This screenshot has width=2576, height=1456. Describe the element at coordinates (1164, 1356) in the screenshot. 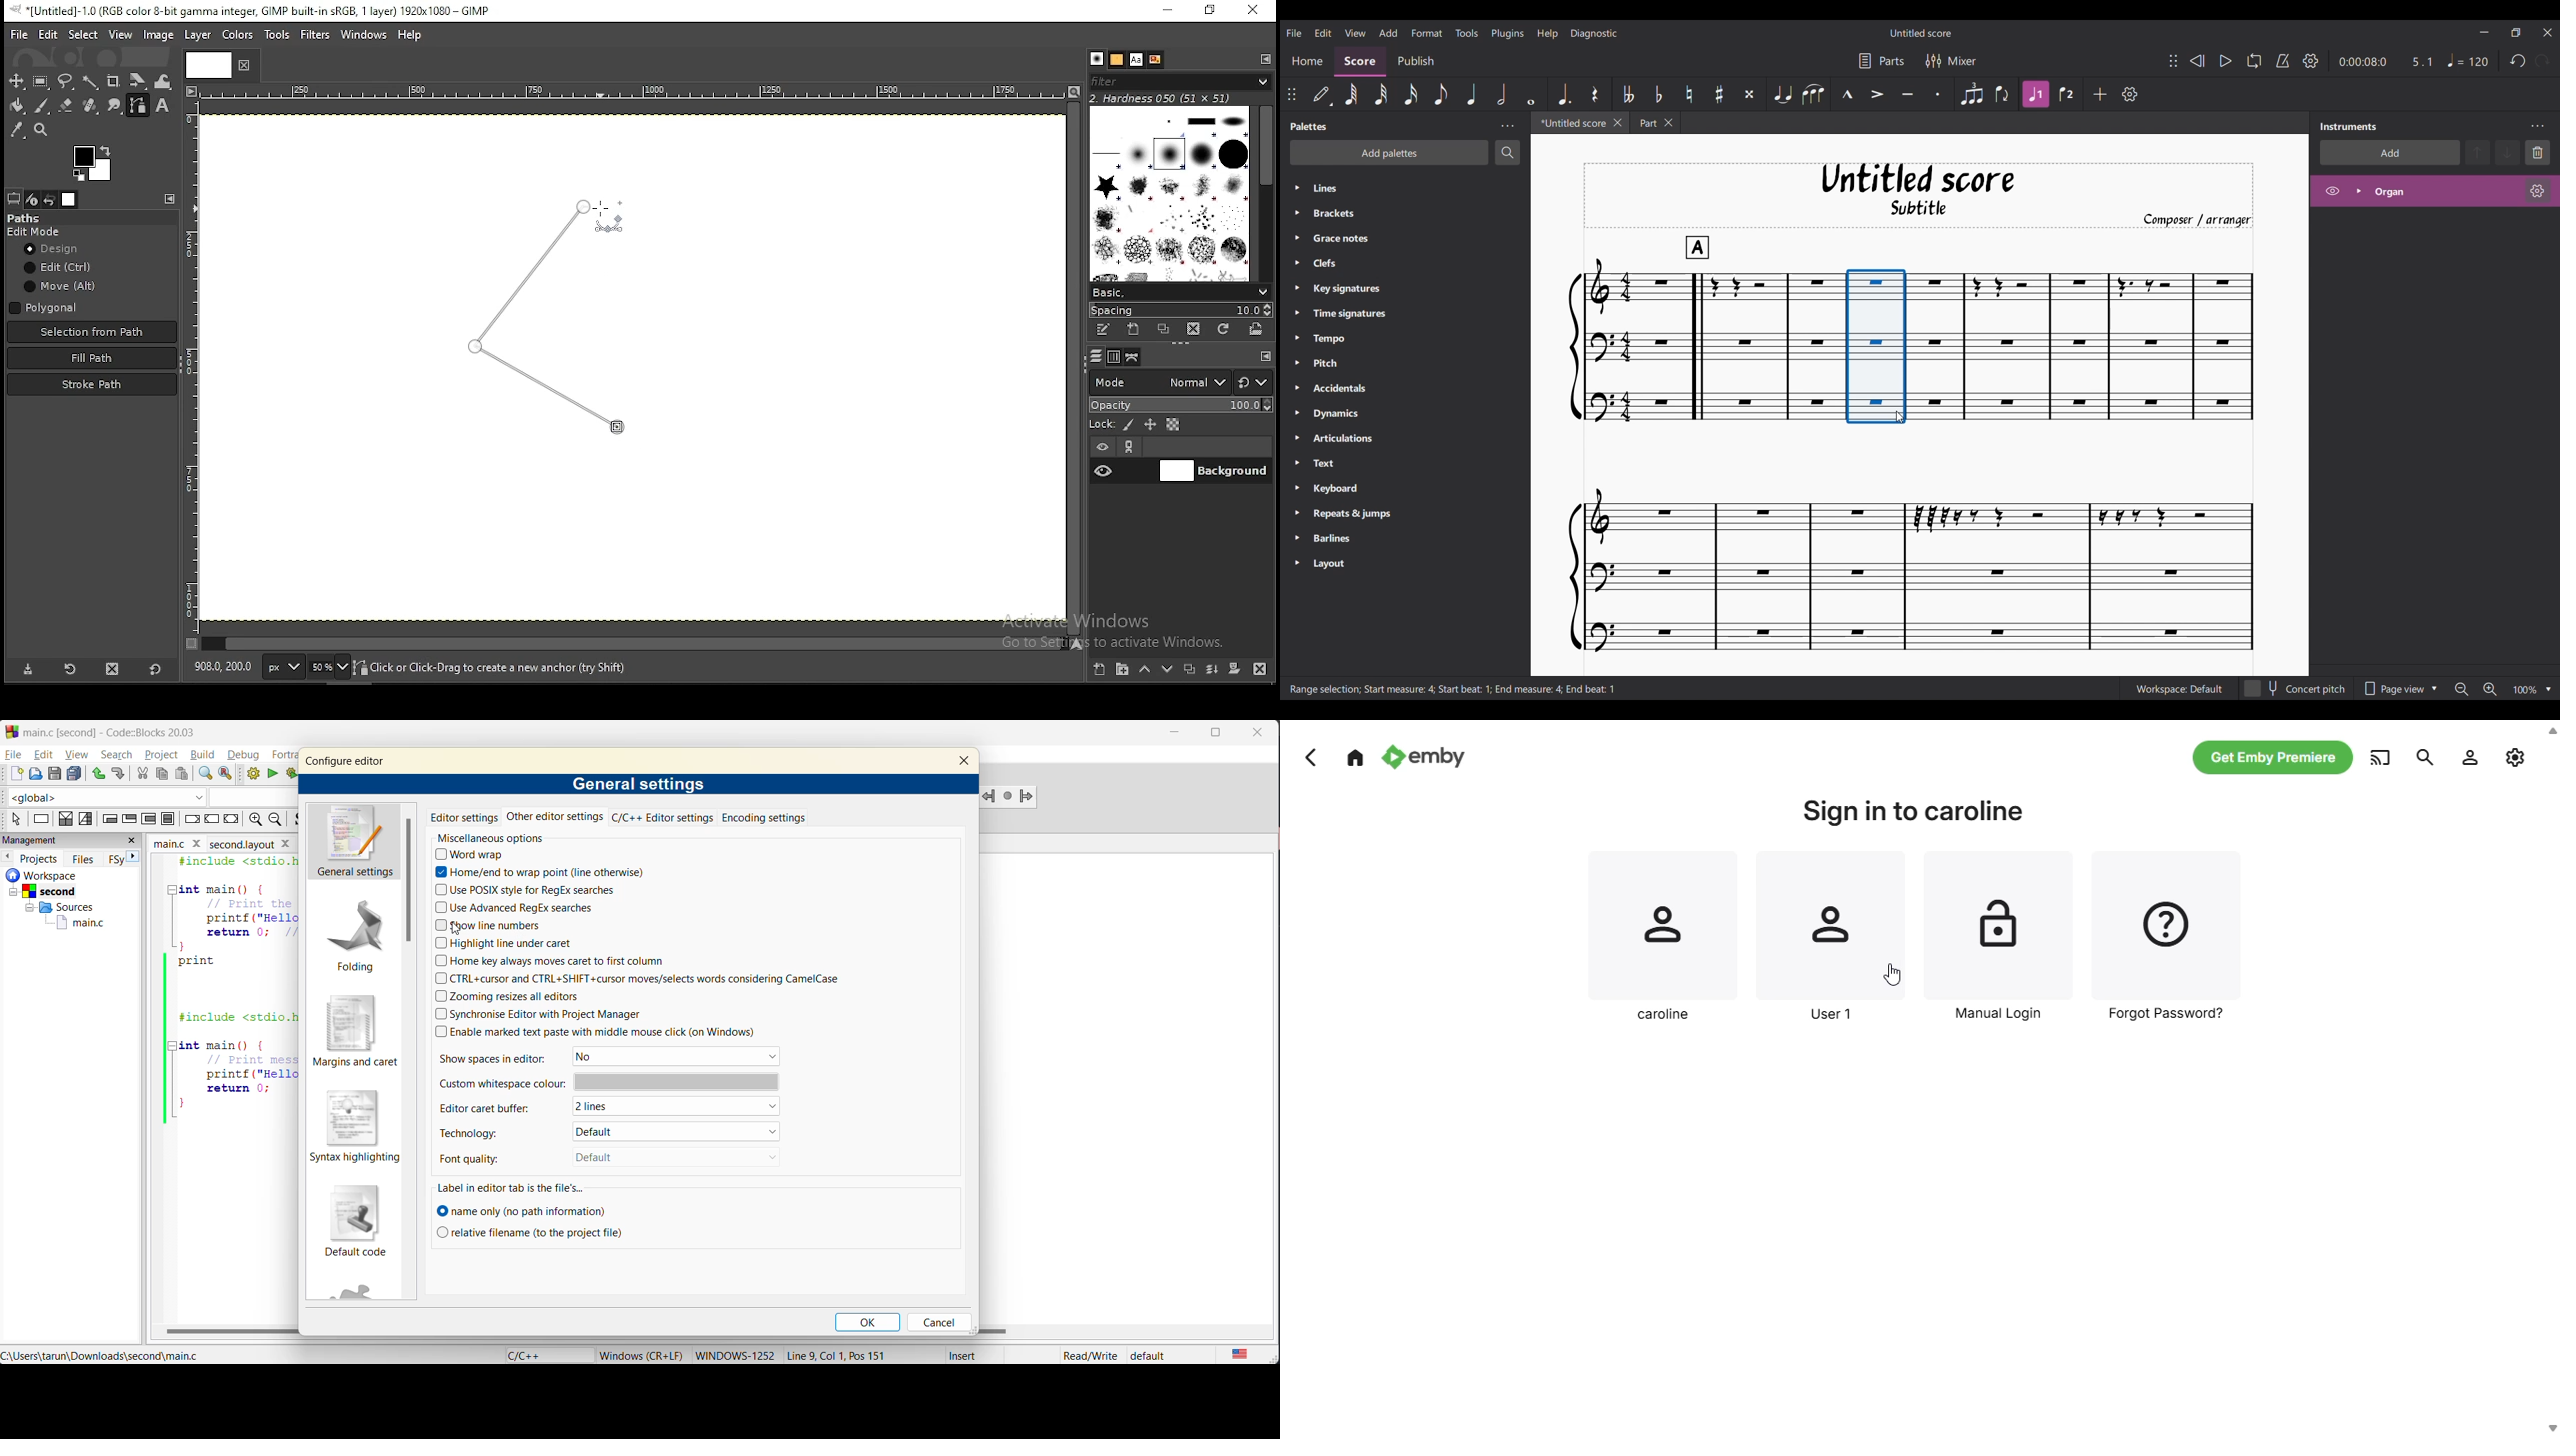

I see `default` at that location.